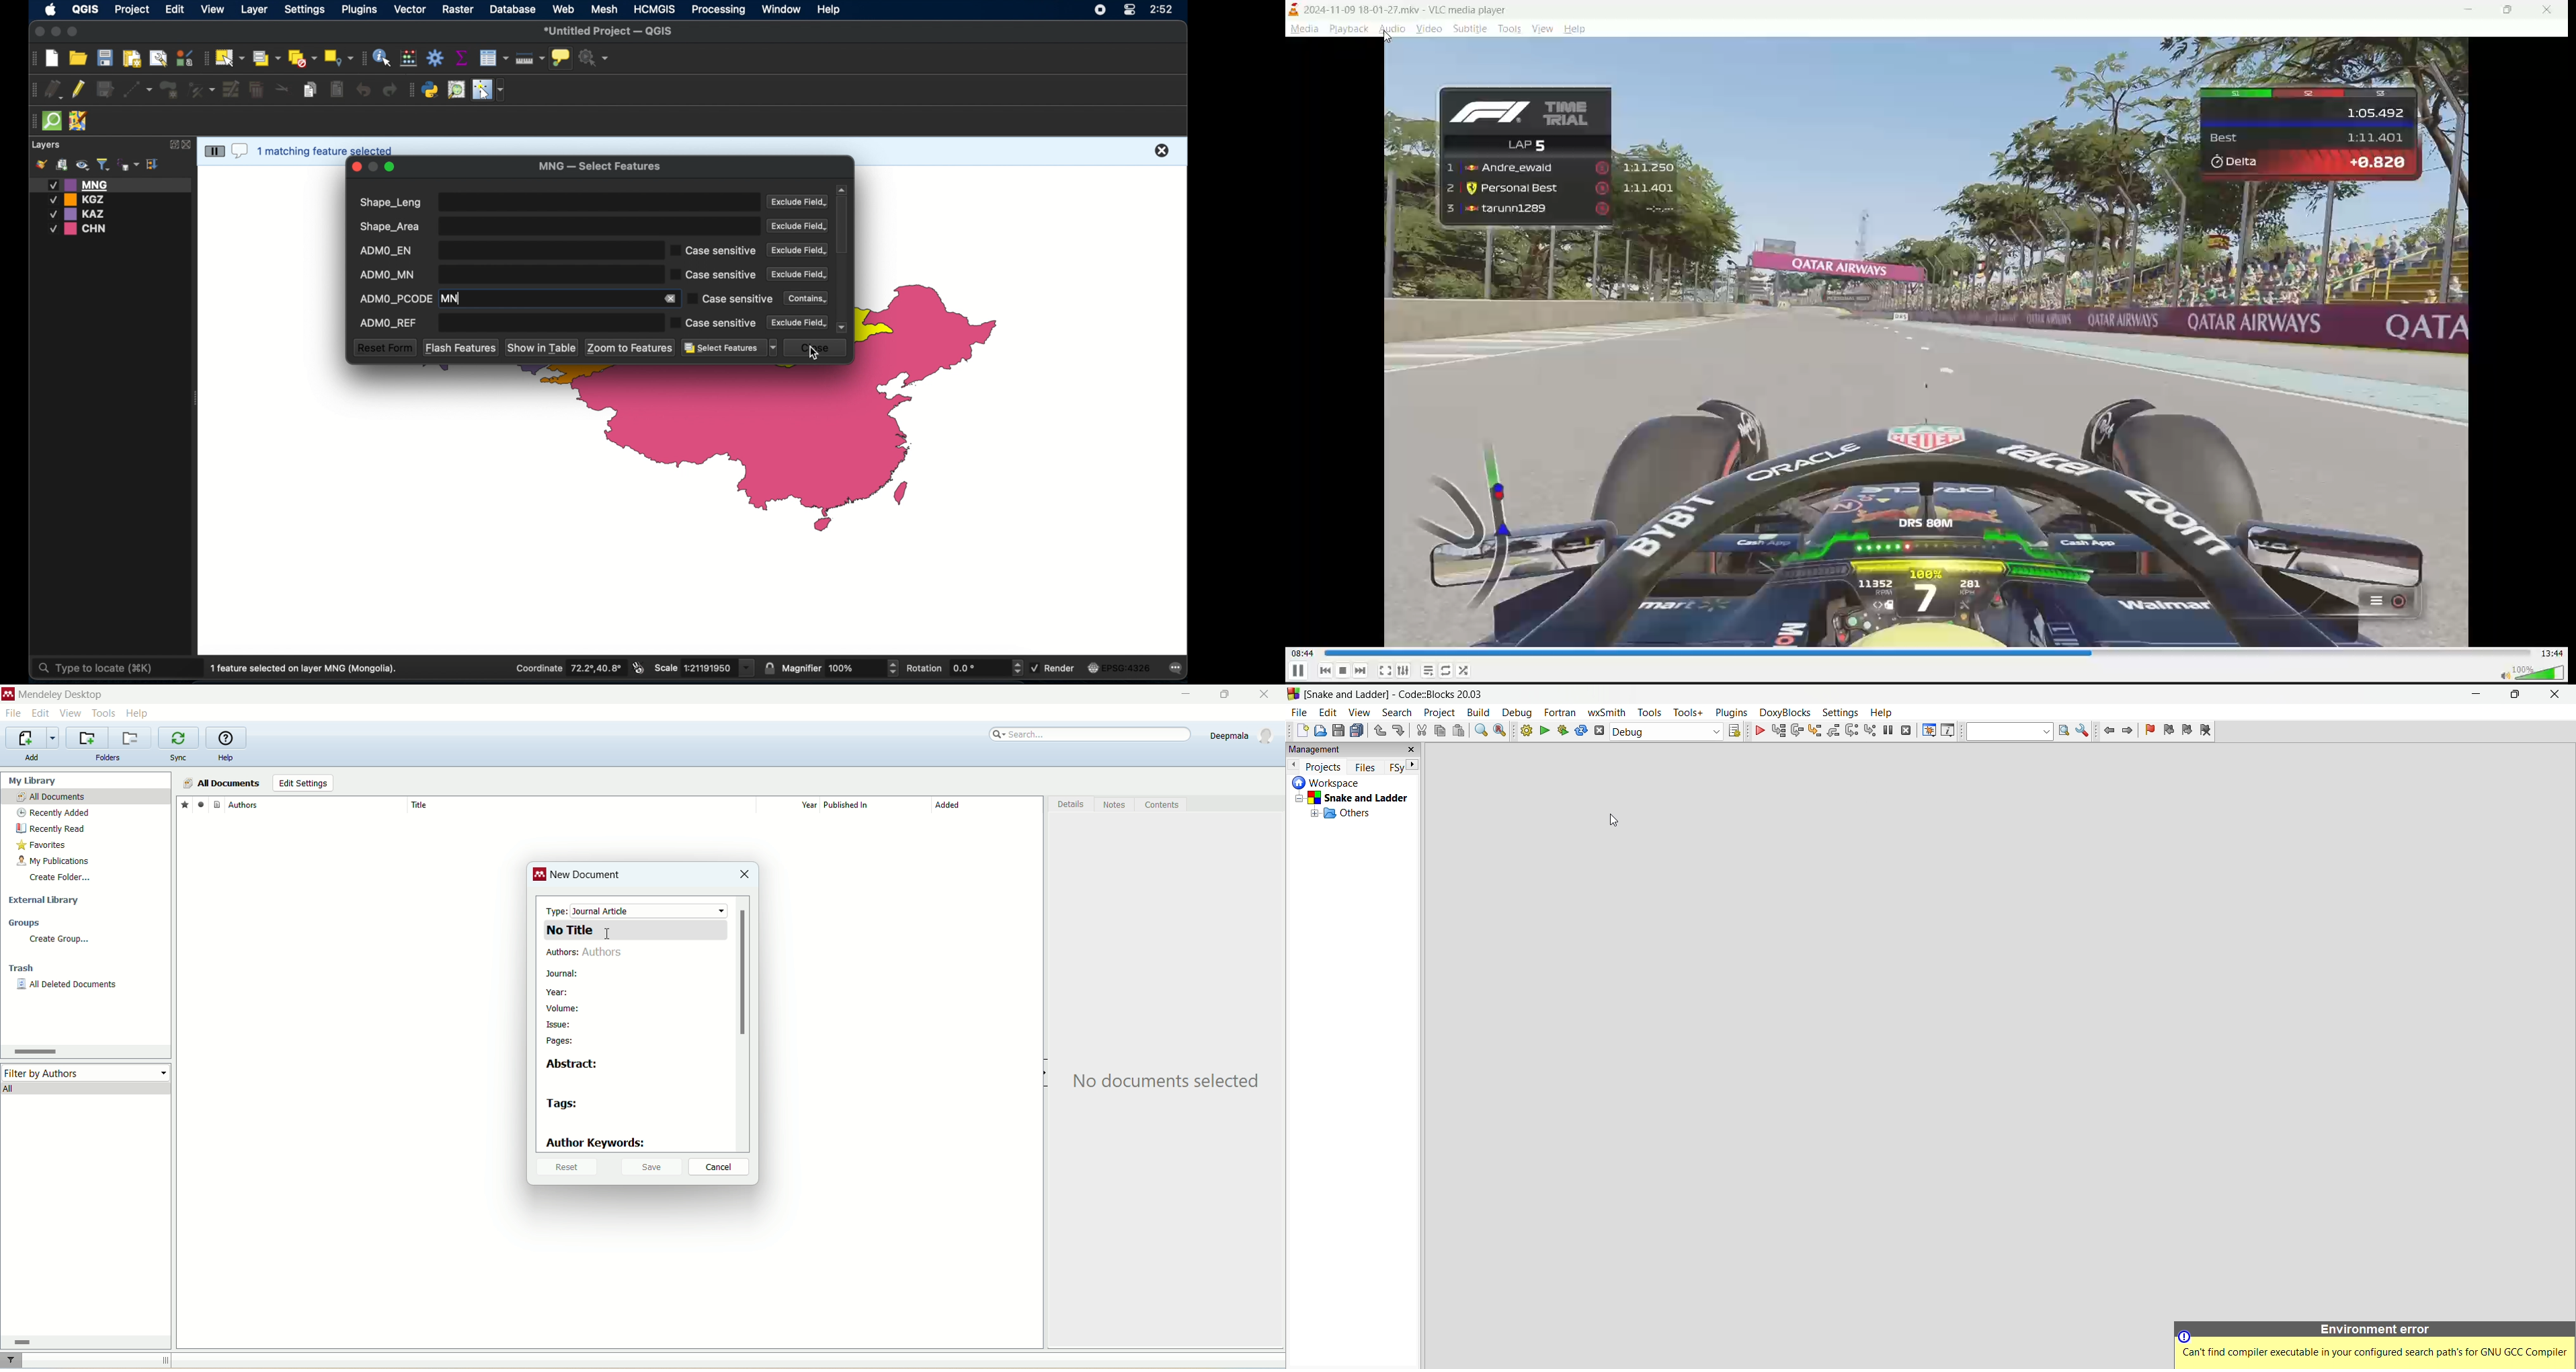 The height and width of the screenshot is (1372, 2576). What do you see at coordinates (606, 10) in the screenshot?
I see `mesh` at bounding box center [606, 10].